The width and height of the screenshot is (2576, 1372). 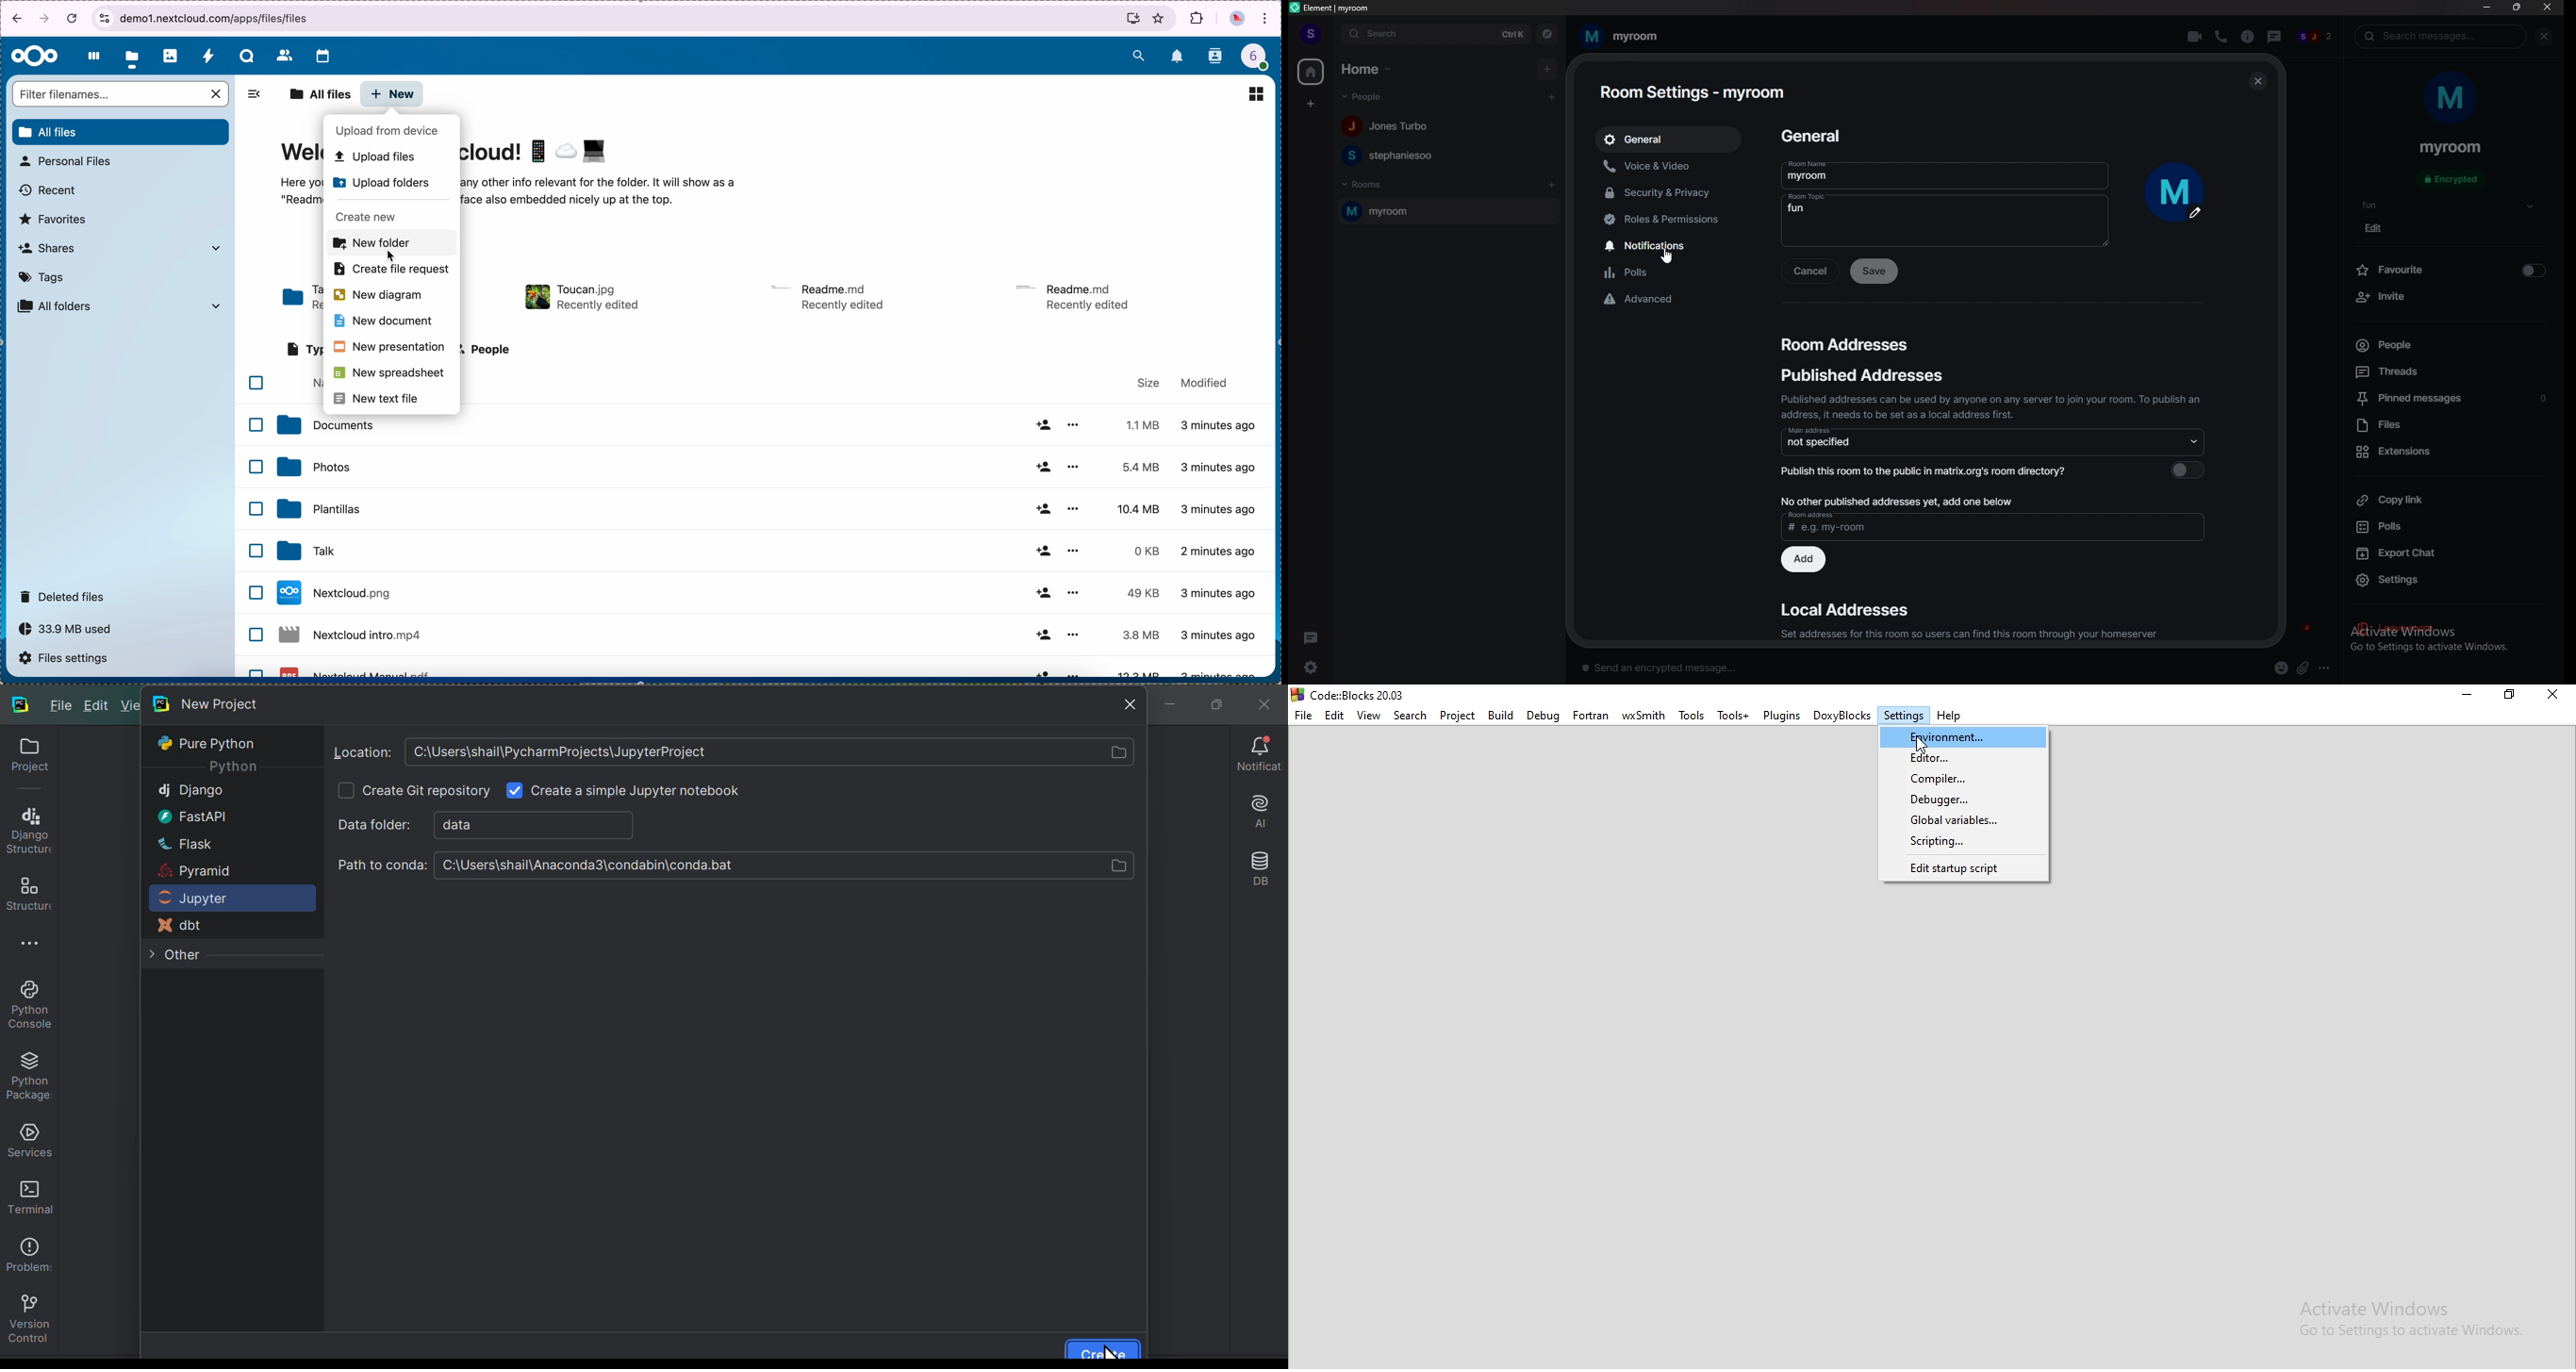 I want to click on install Nextcloud, so click(x=1134, y=21).